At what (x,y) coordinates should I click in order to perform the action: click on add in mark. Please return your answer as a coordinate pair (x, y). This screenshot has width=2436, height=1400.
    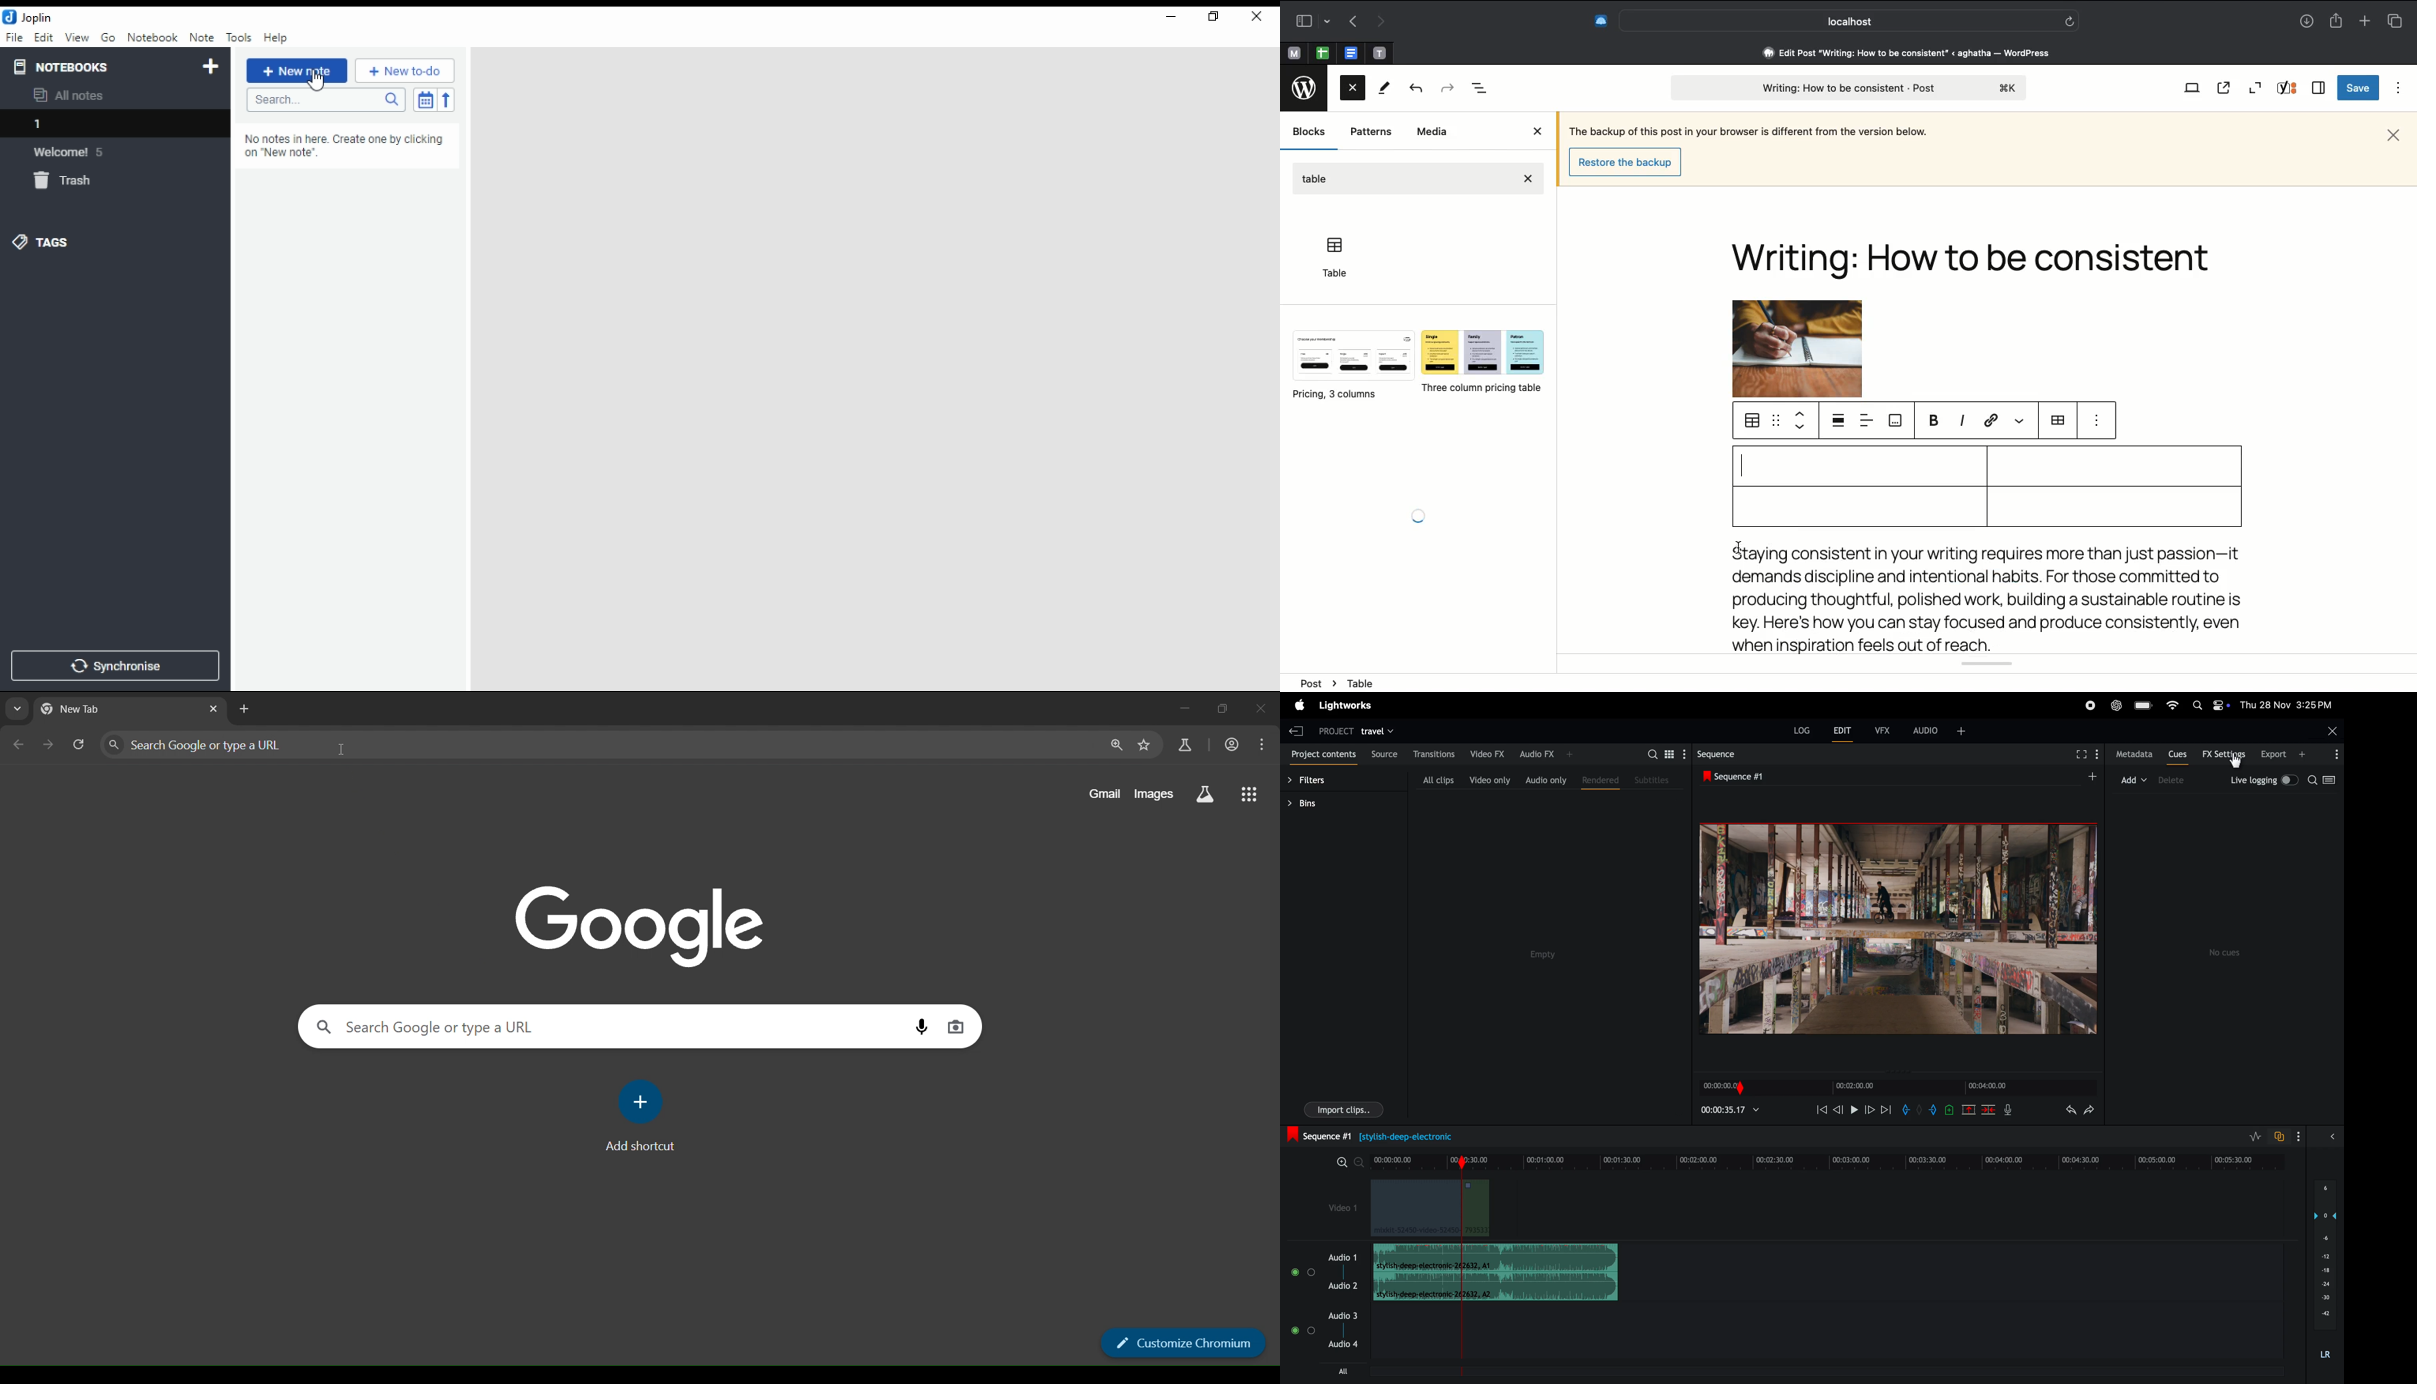
    Looking at the image, I should click on (1907, 1111).